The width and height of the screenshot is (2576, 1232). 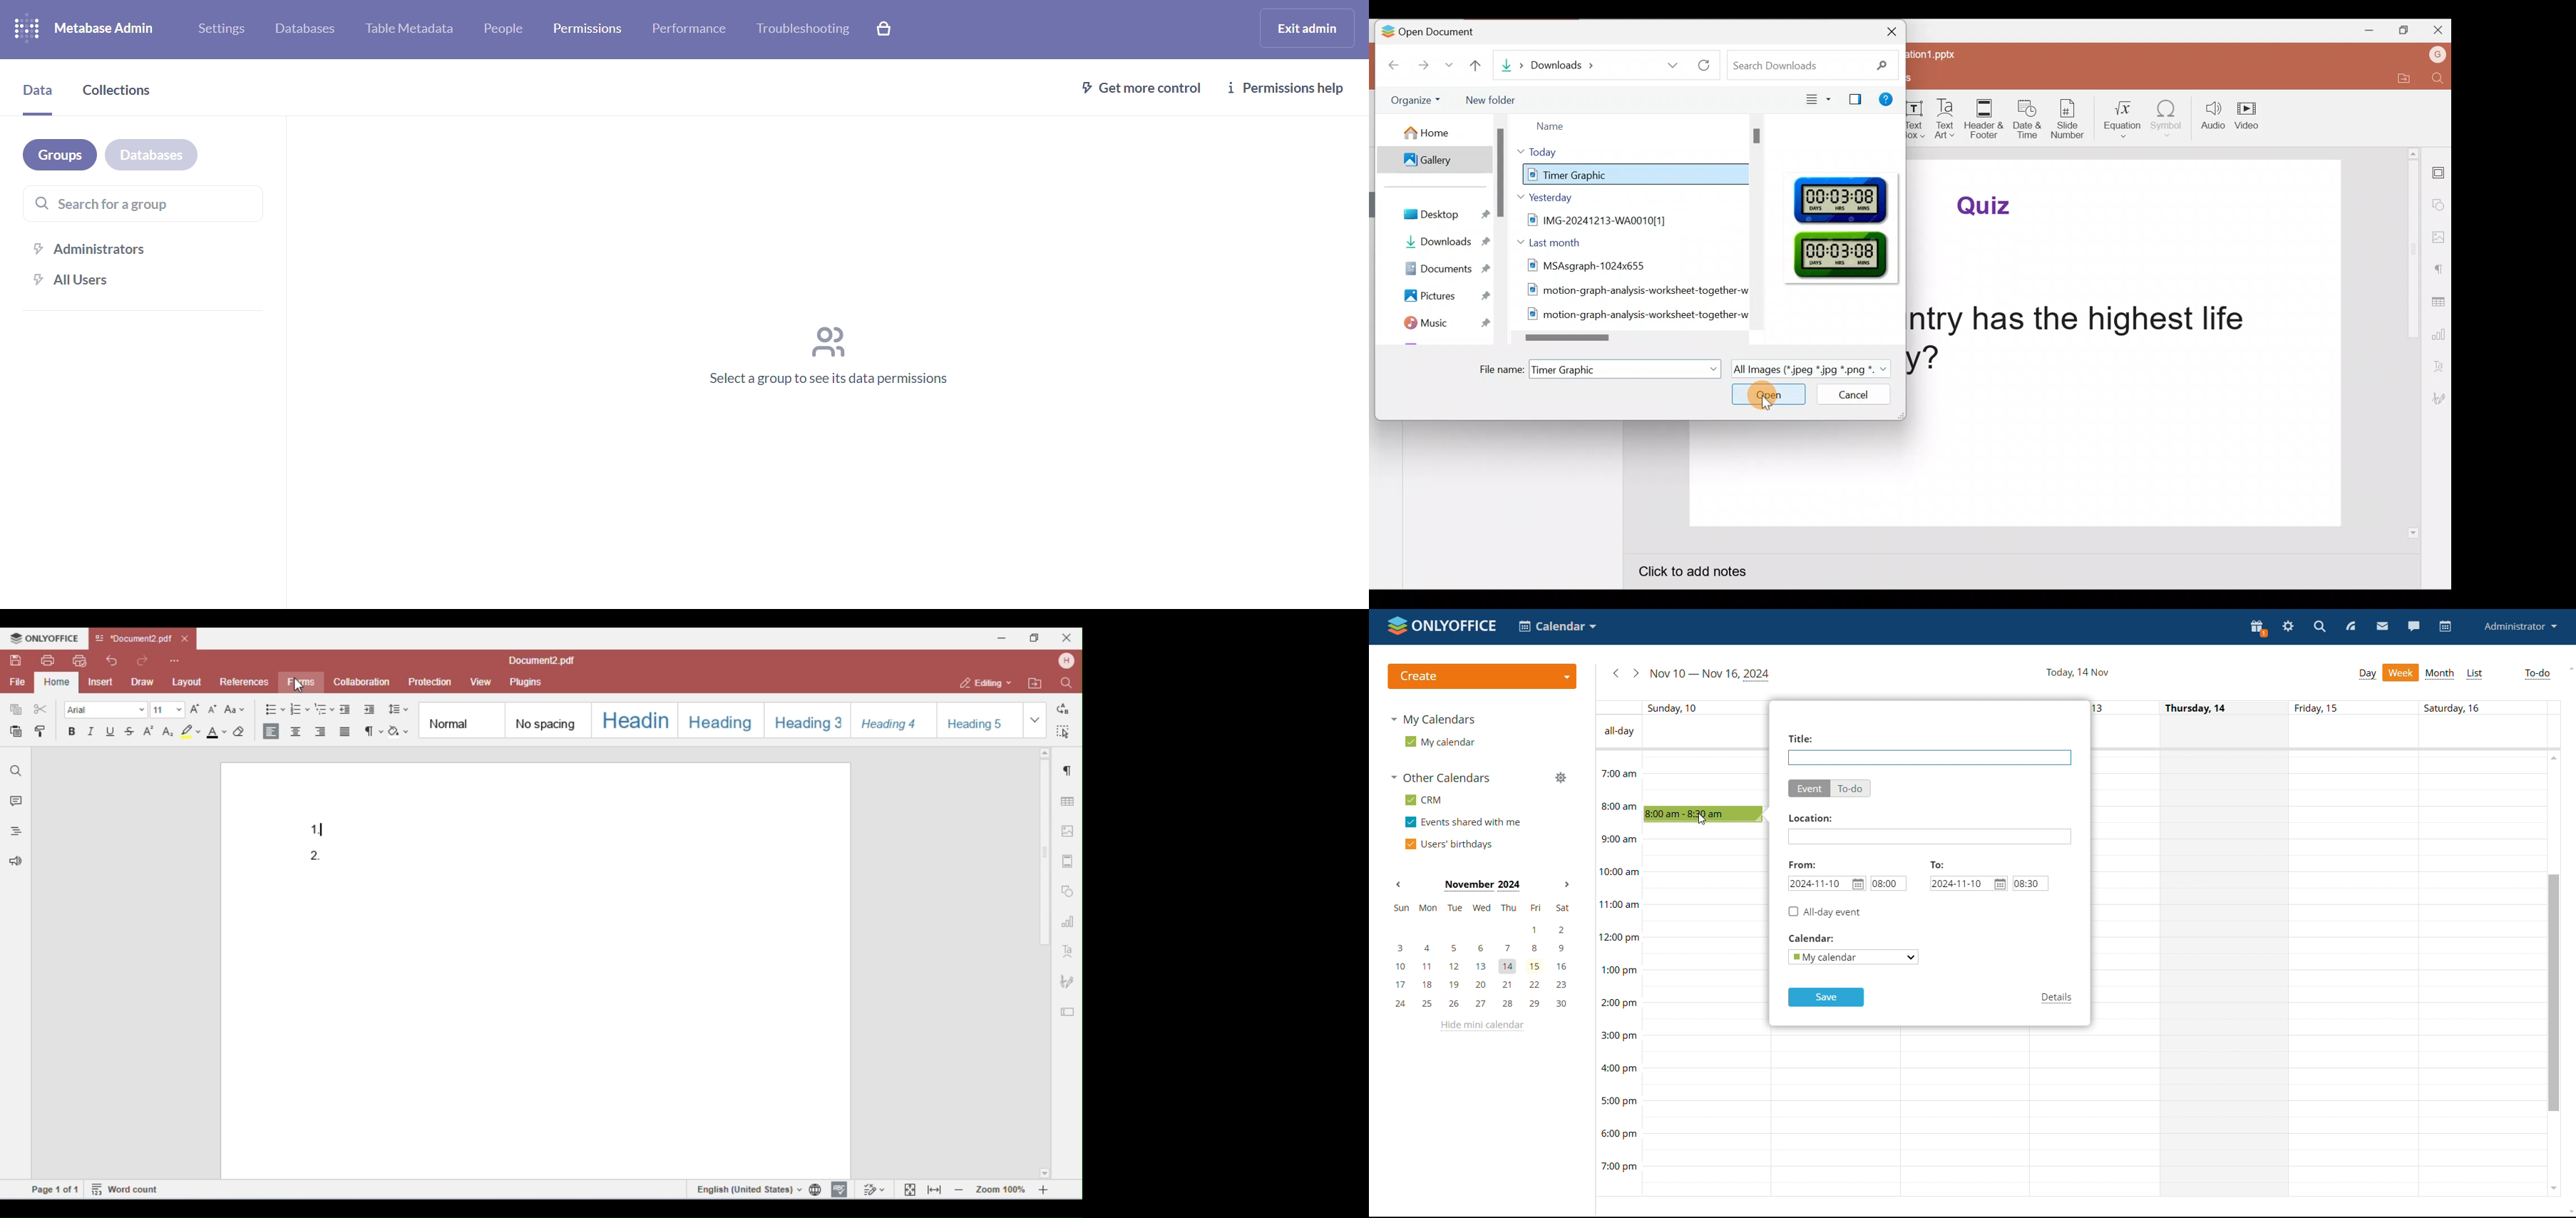 What do you see at coordinates (1448, 33) in the screenshot?
I see `Open document` at bounding box center [1448, 33].